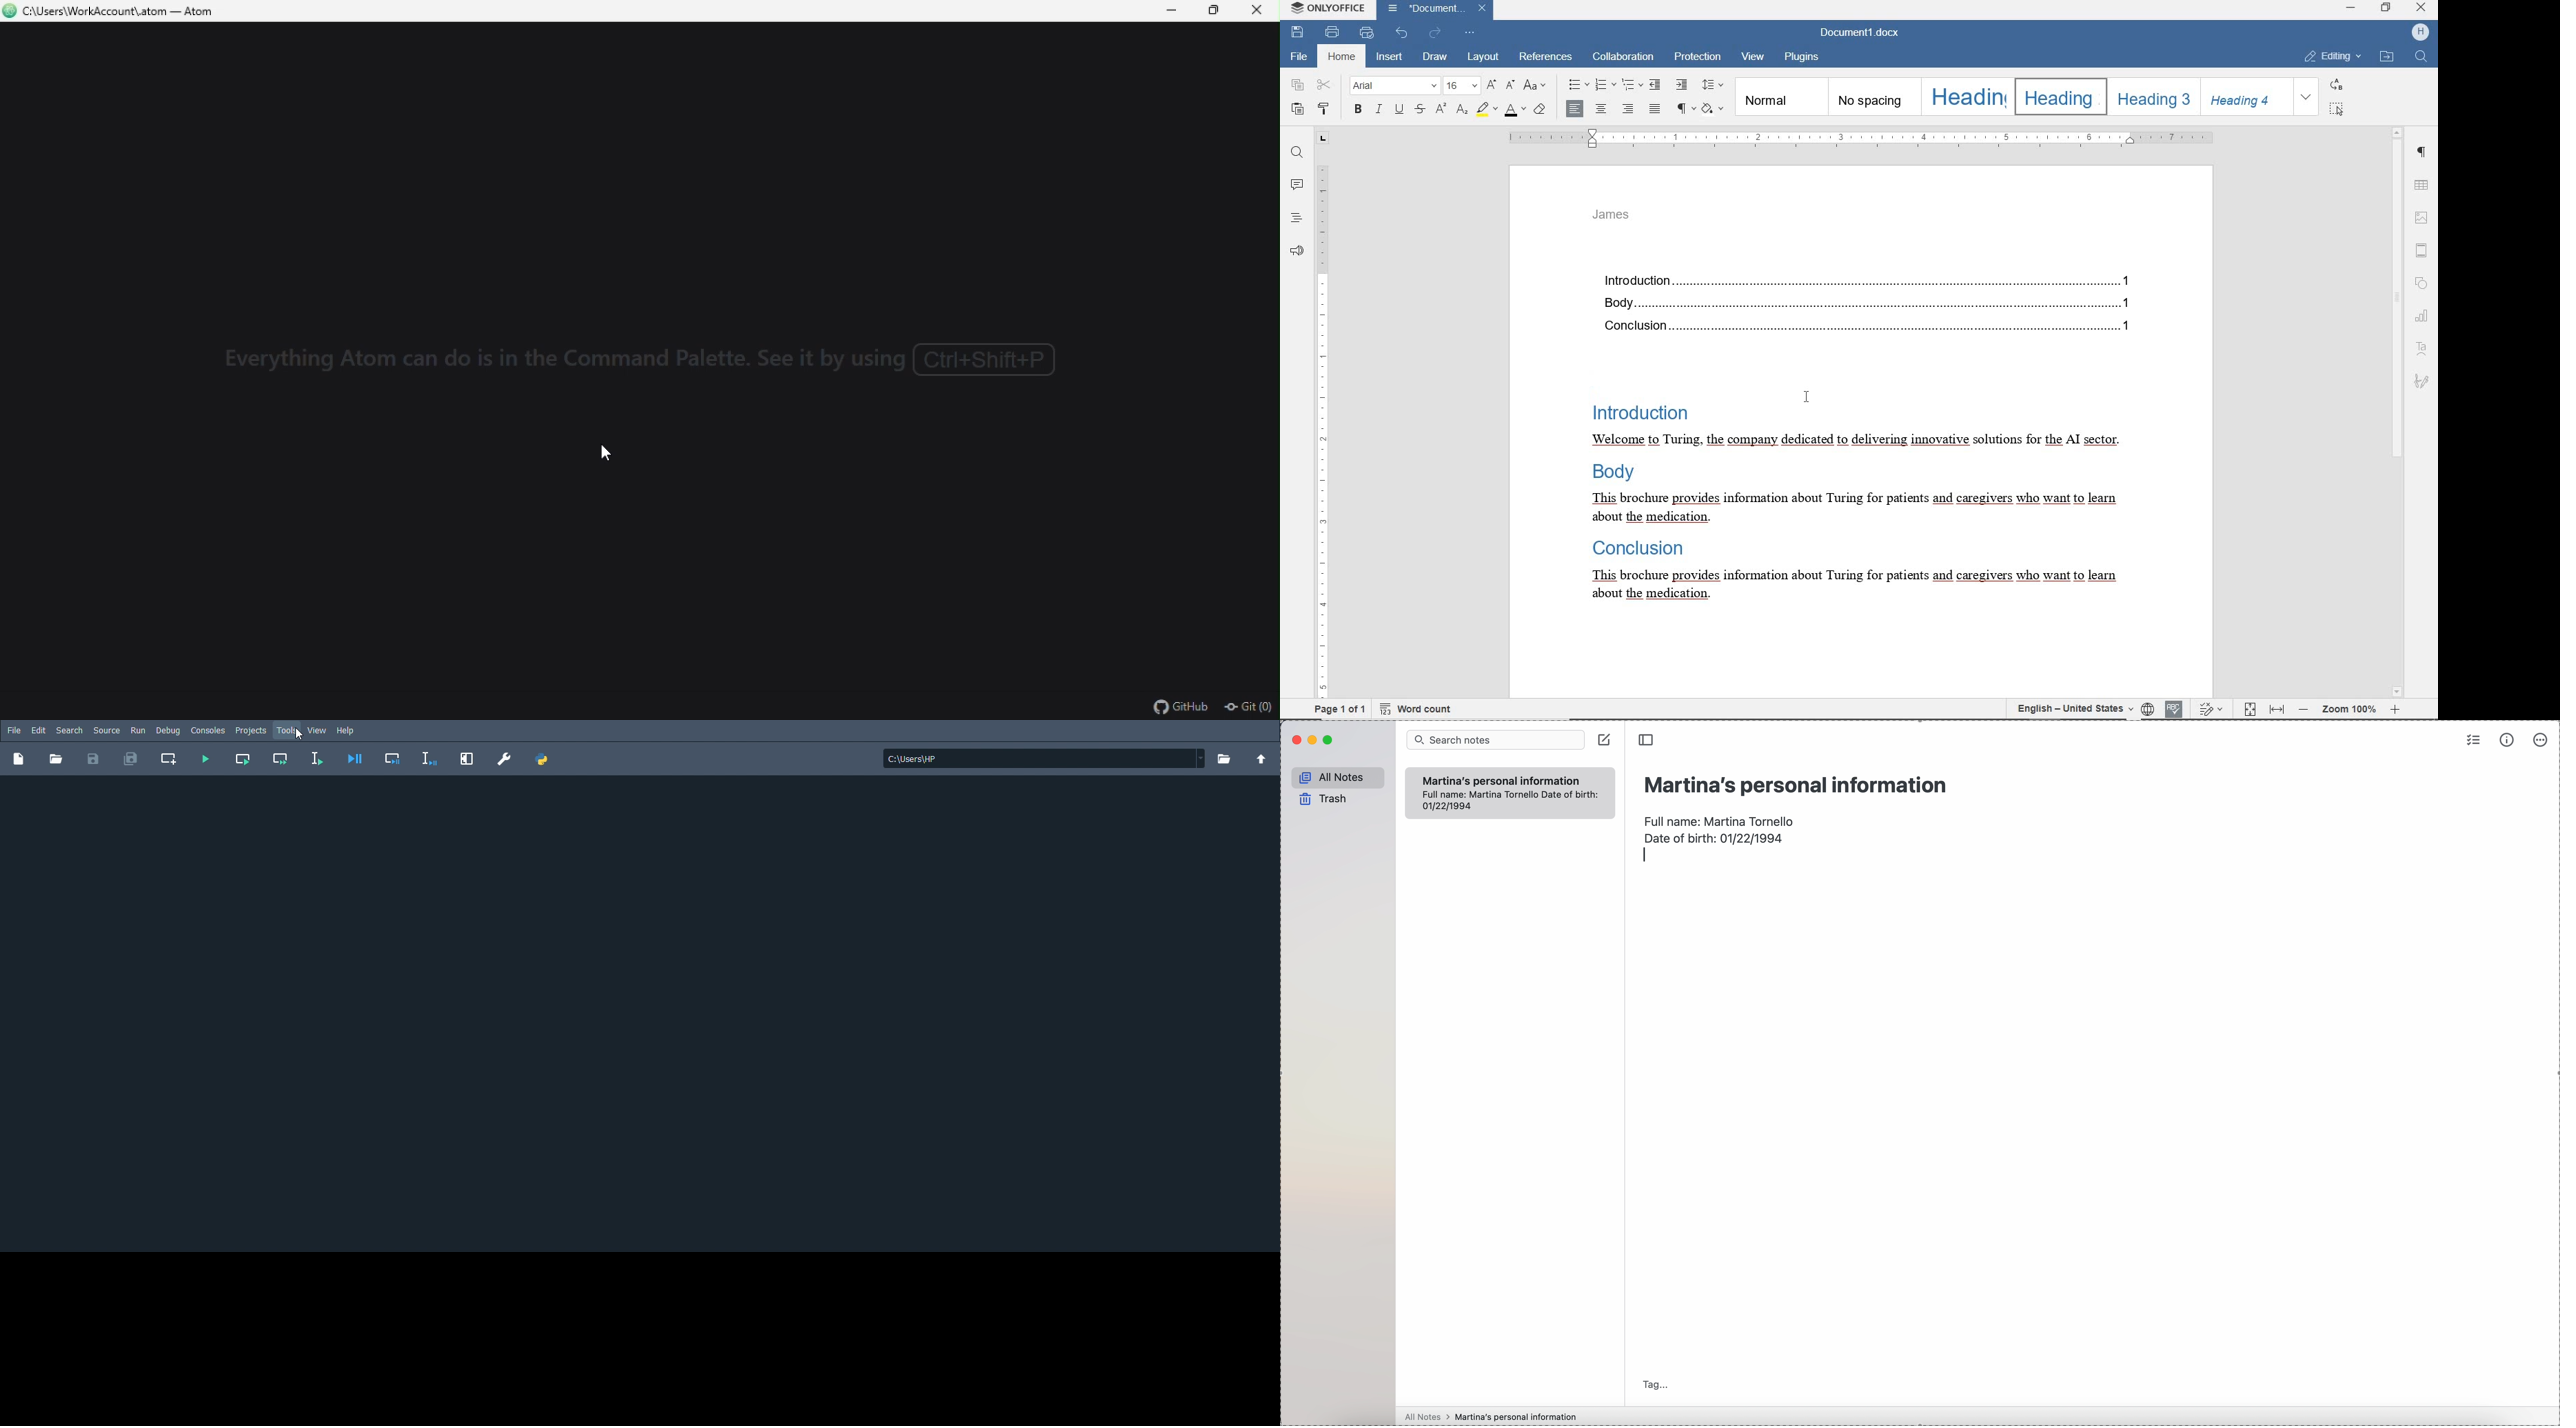  I want to click on track changes, so click(2212, 709).